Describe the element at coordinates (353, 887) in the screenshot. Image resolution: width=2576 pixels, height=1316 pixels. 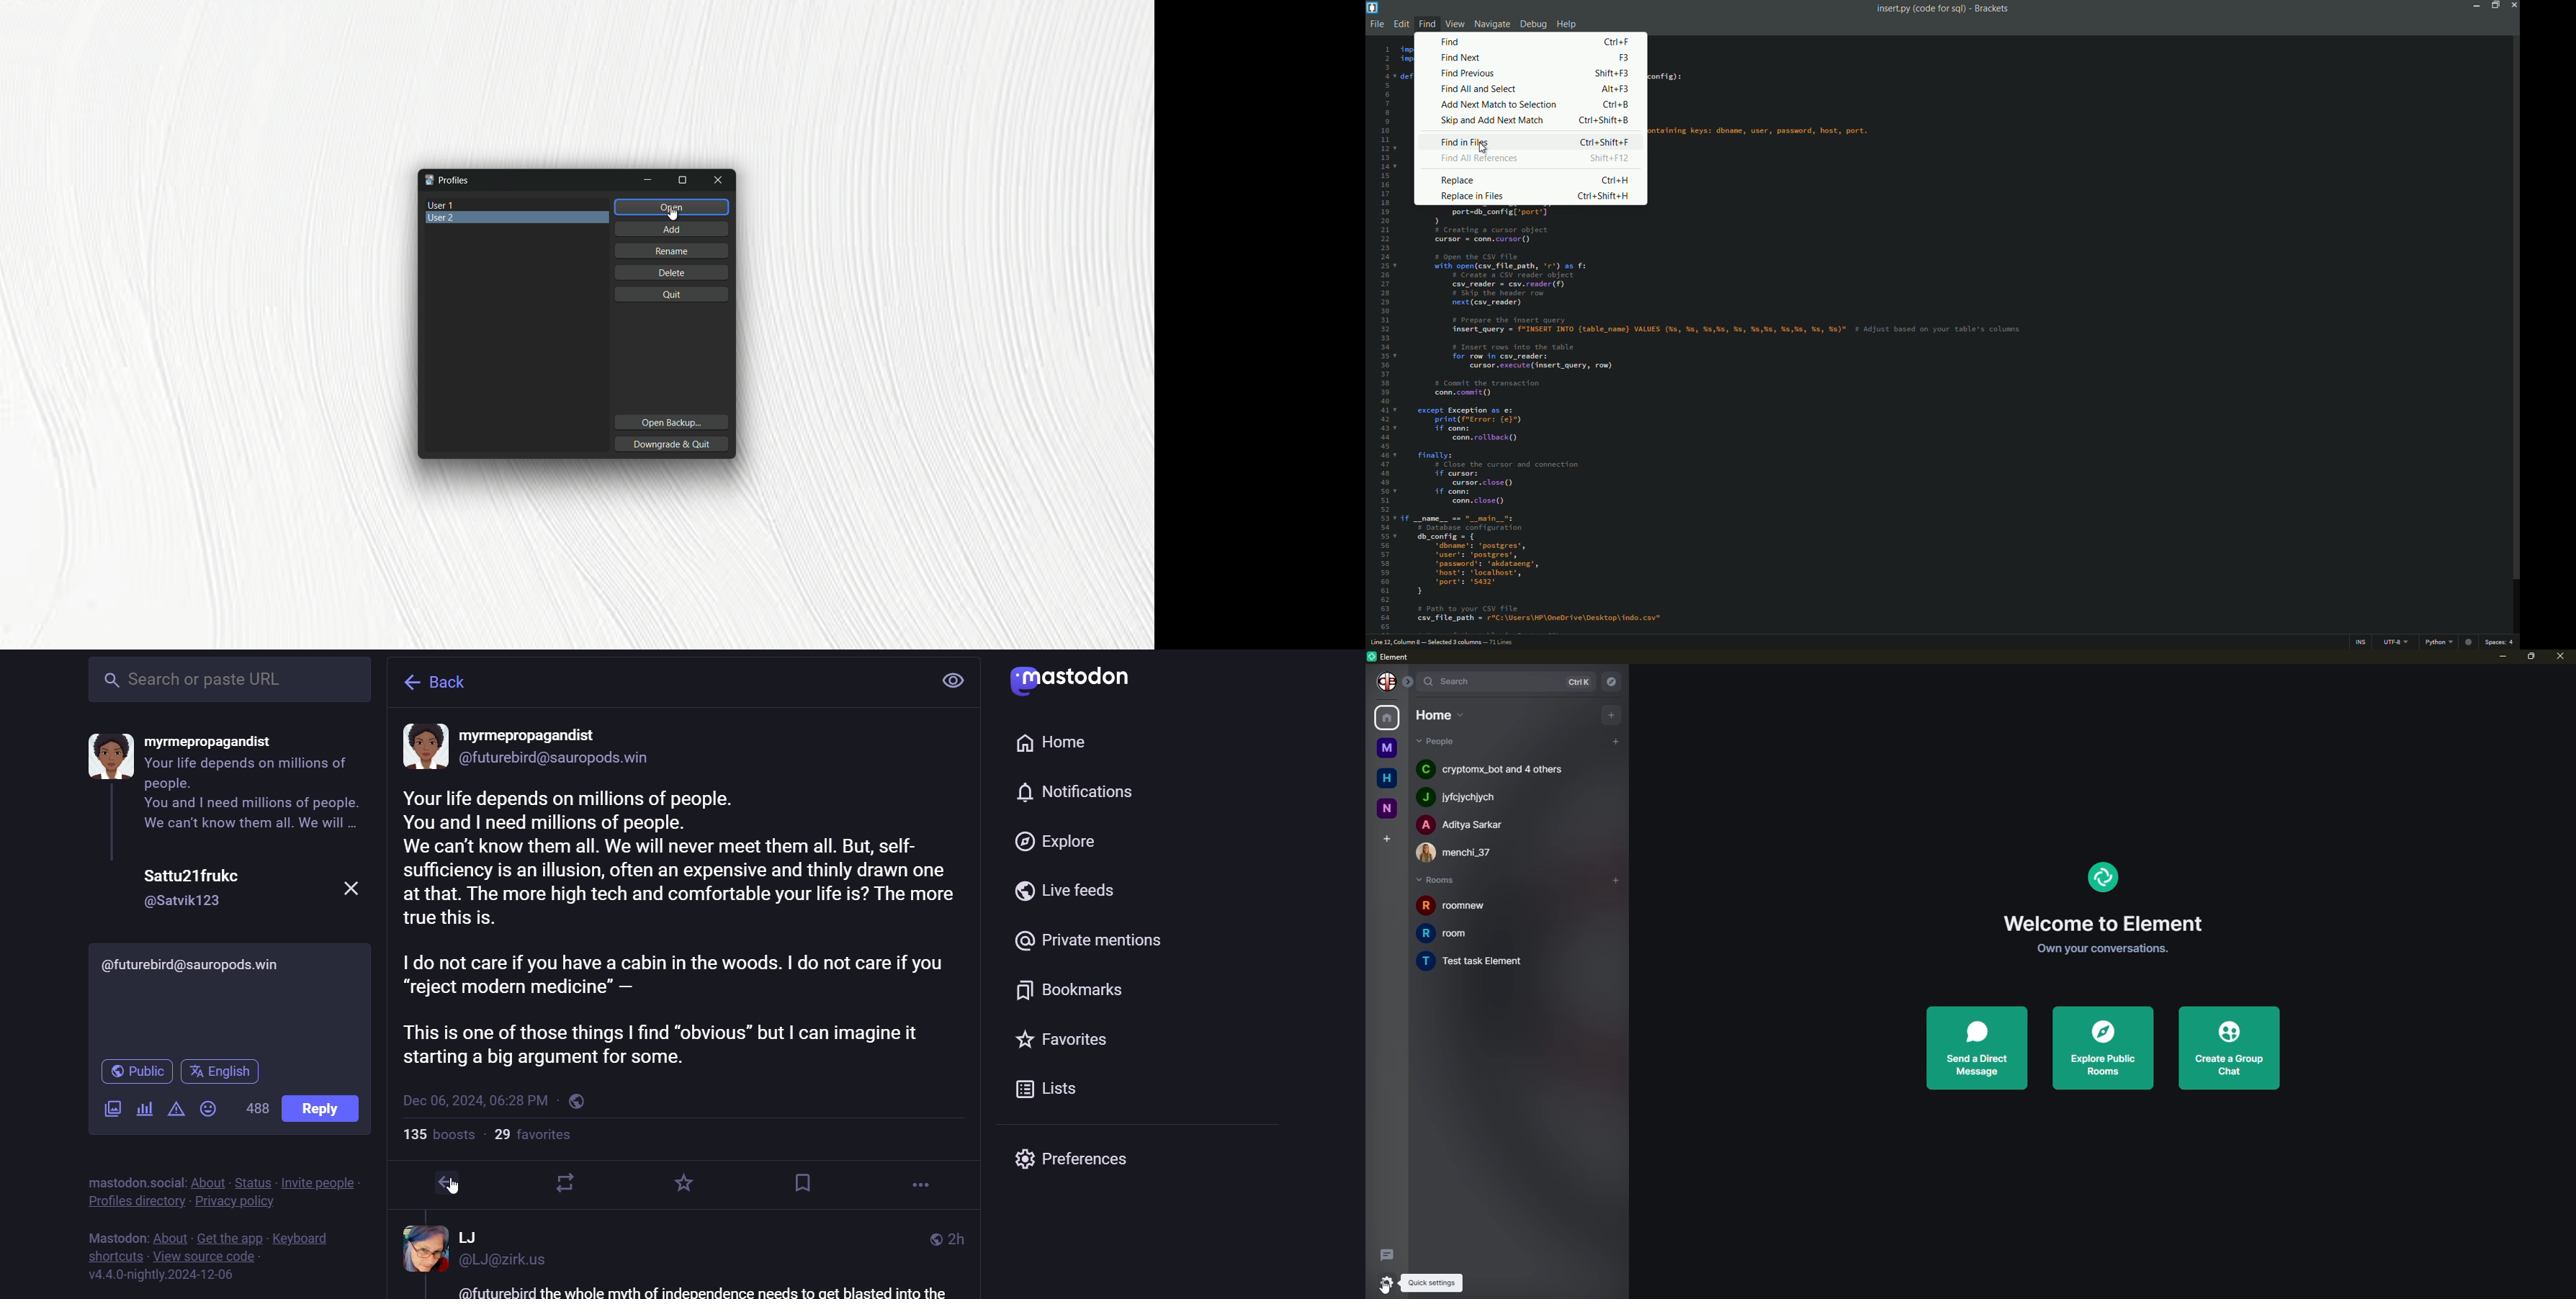
I see `close` at that location.